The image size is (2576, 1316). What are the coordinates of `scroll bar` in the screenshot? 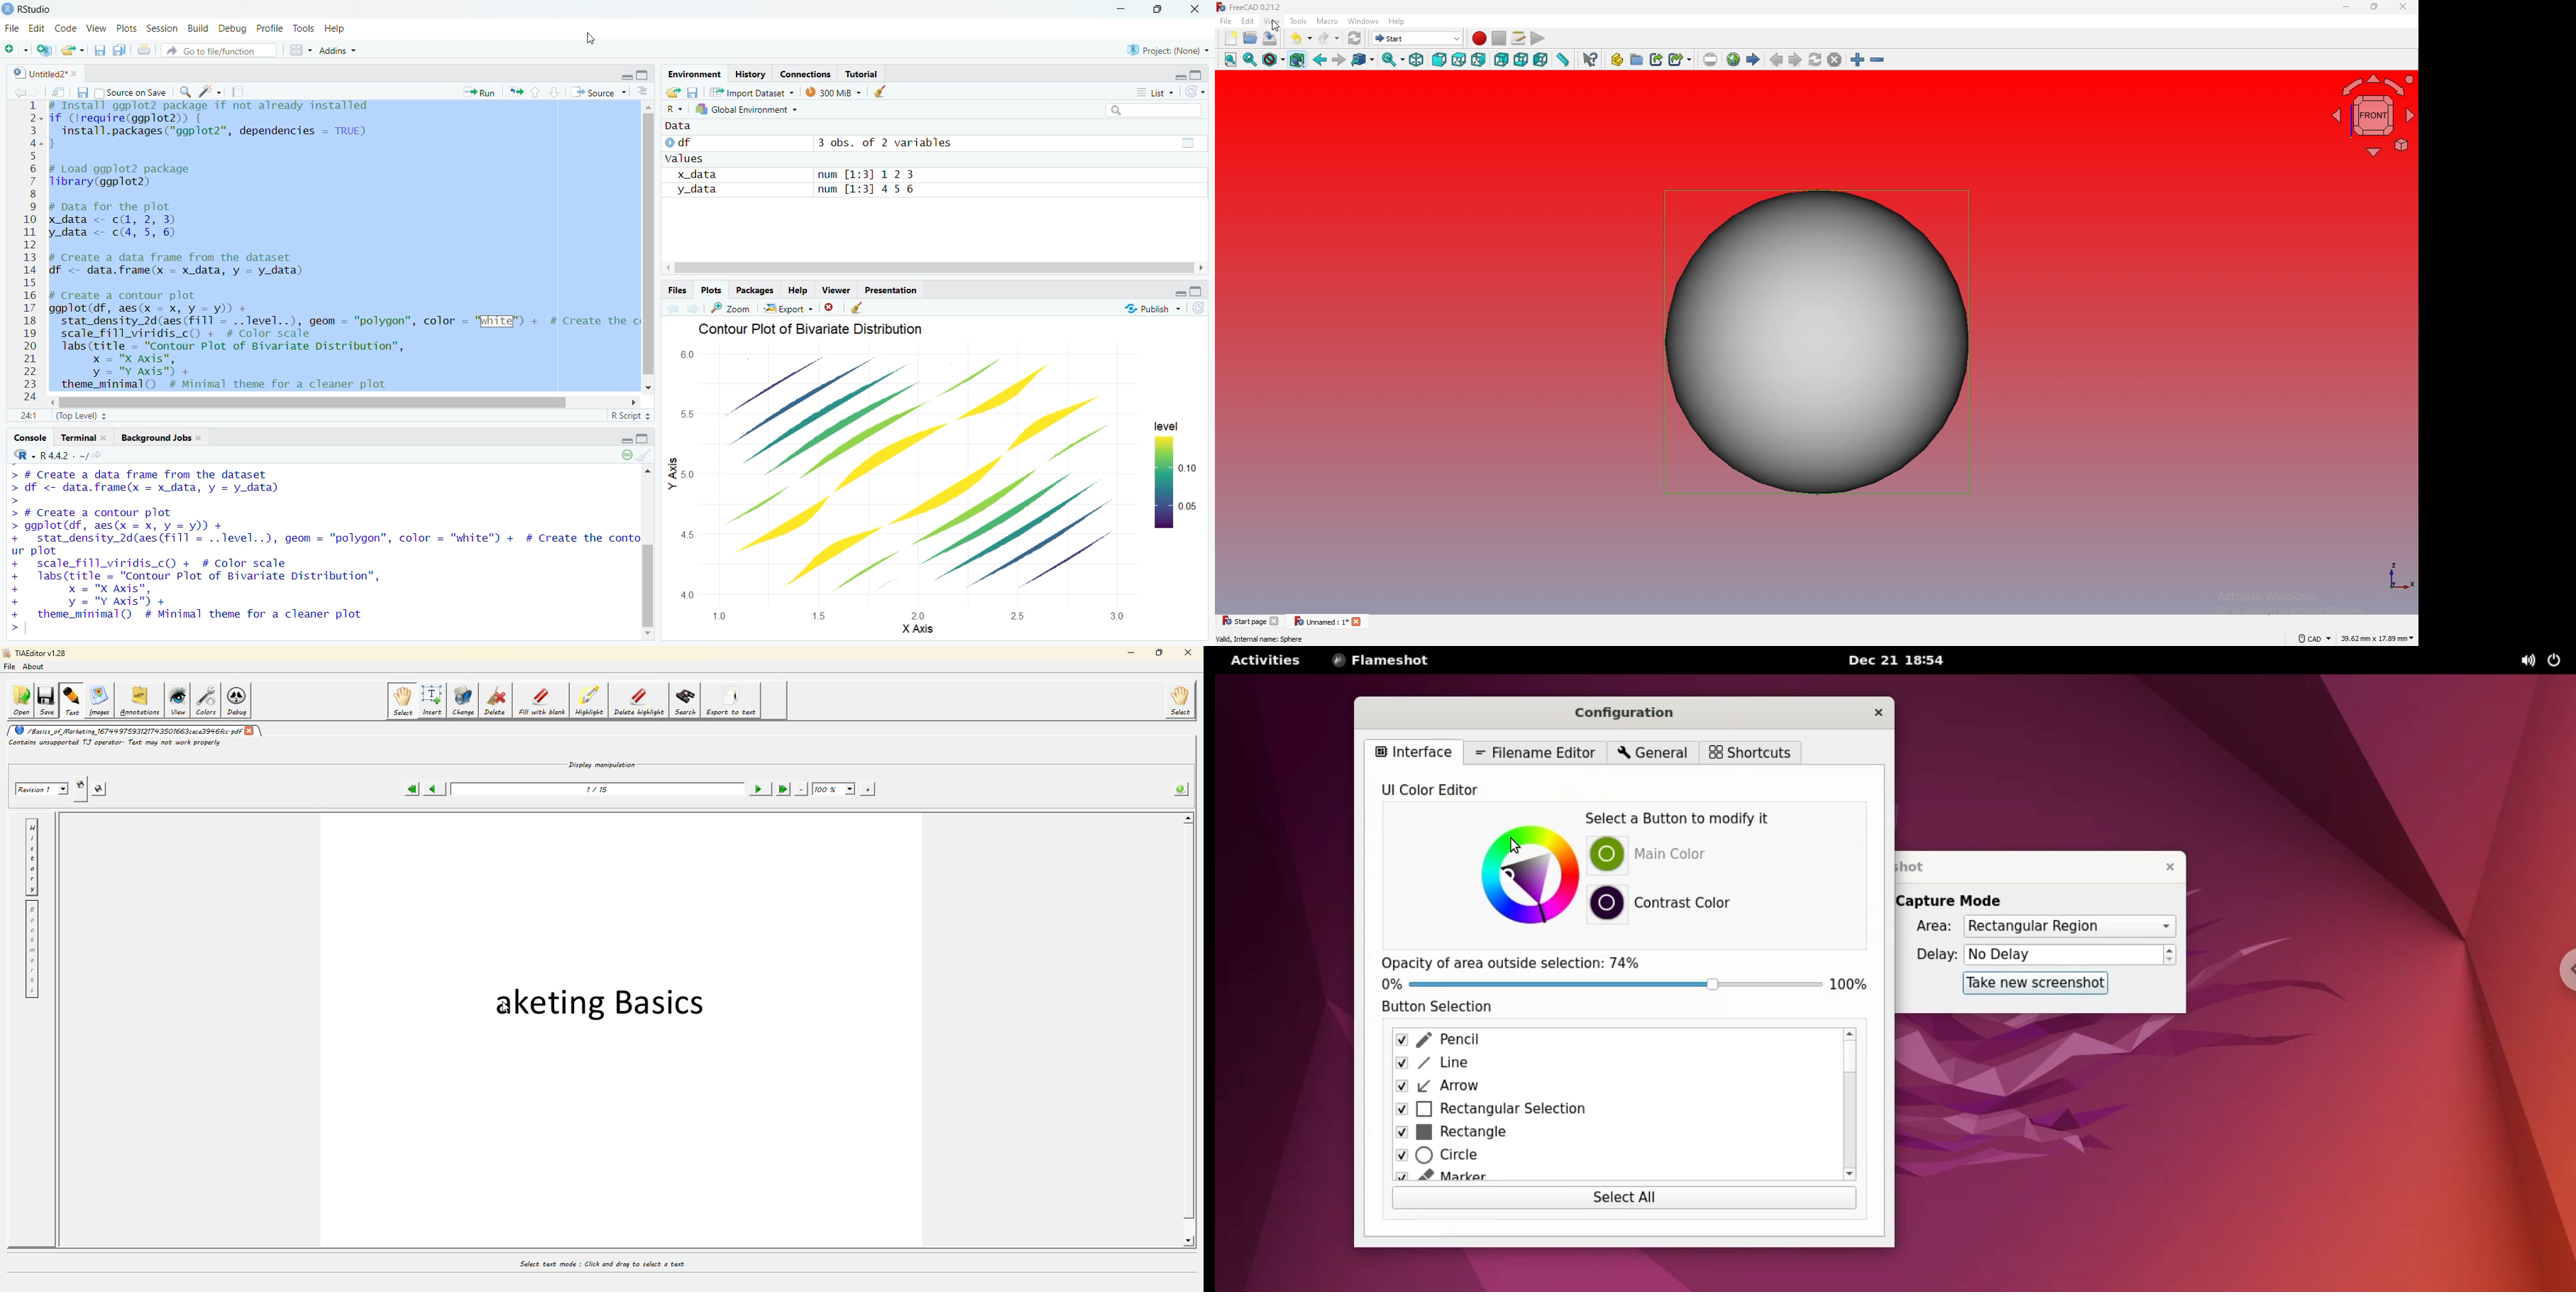 It's located at (1847, 1106).